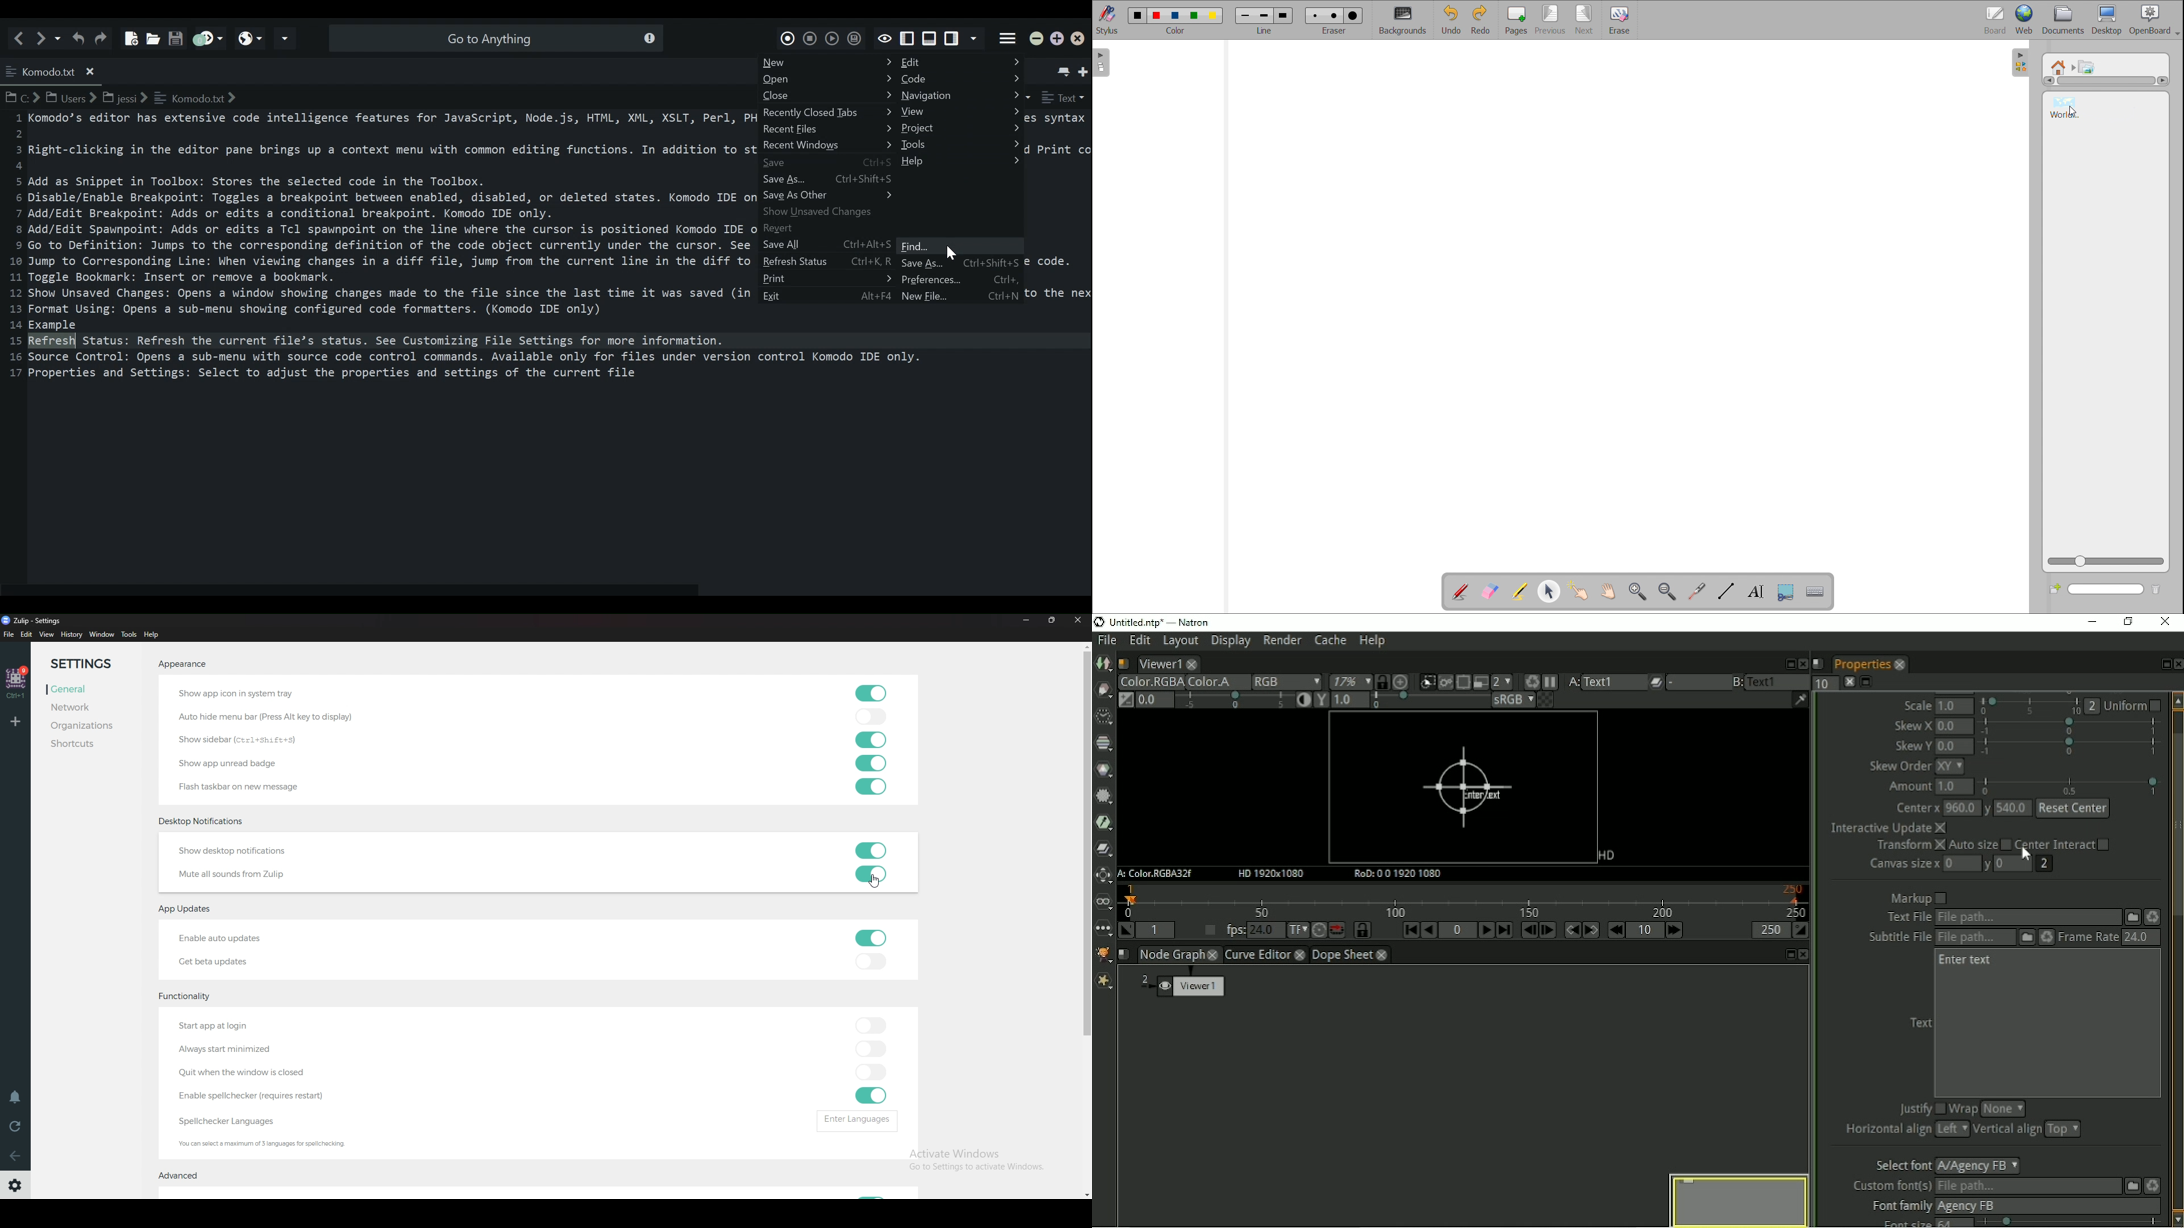  Describe the element at coordinates (870, 741) in the screenshot. I see `toggle` at that location.